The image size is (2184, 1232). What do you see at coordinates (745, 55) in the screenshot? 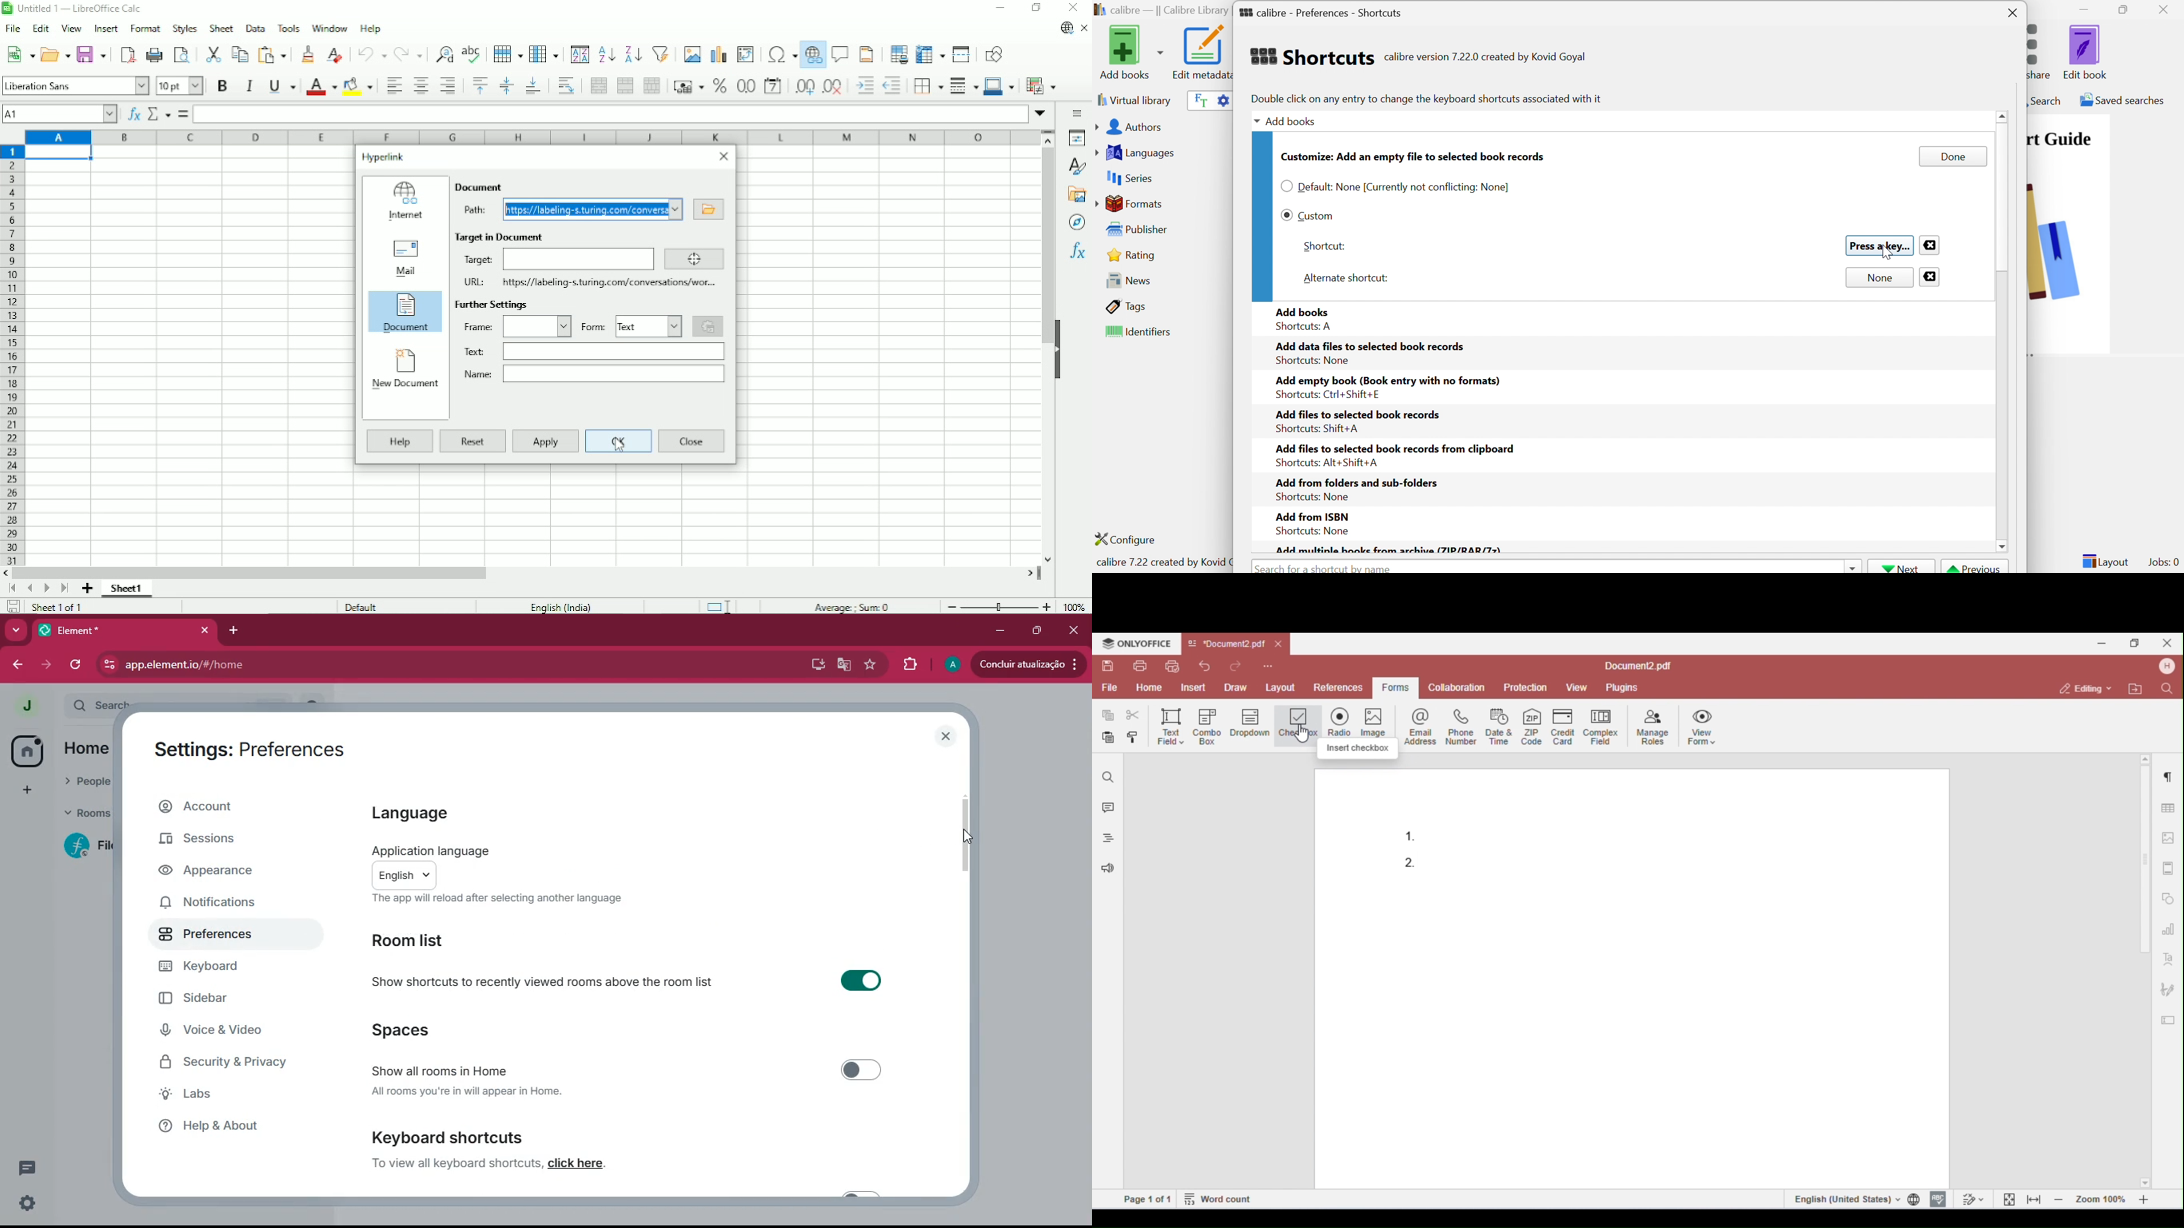
I see `Insert or edit pivot table` at bounding box center [745, 55].